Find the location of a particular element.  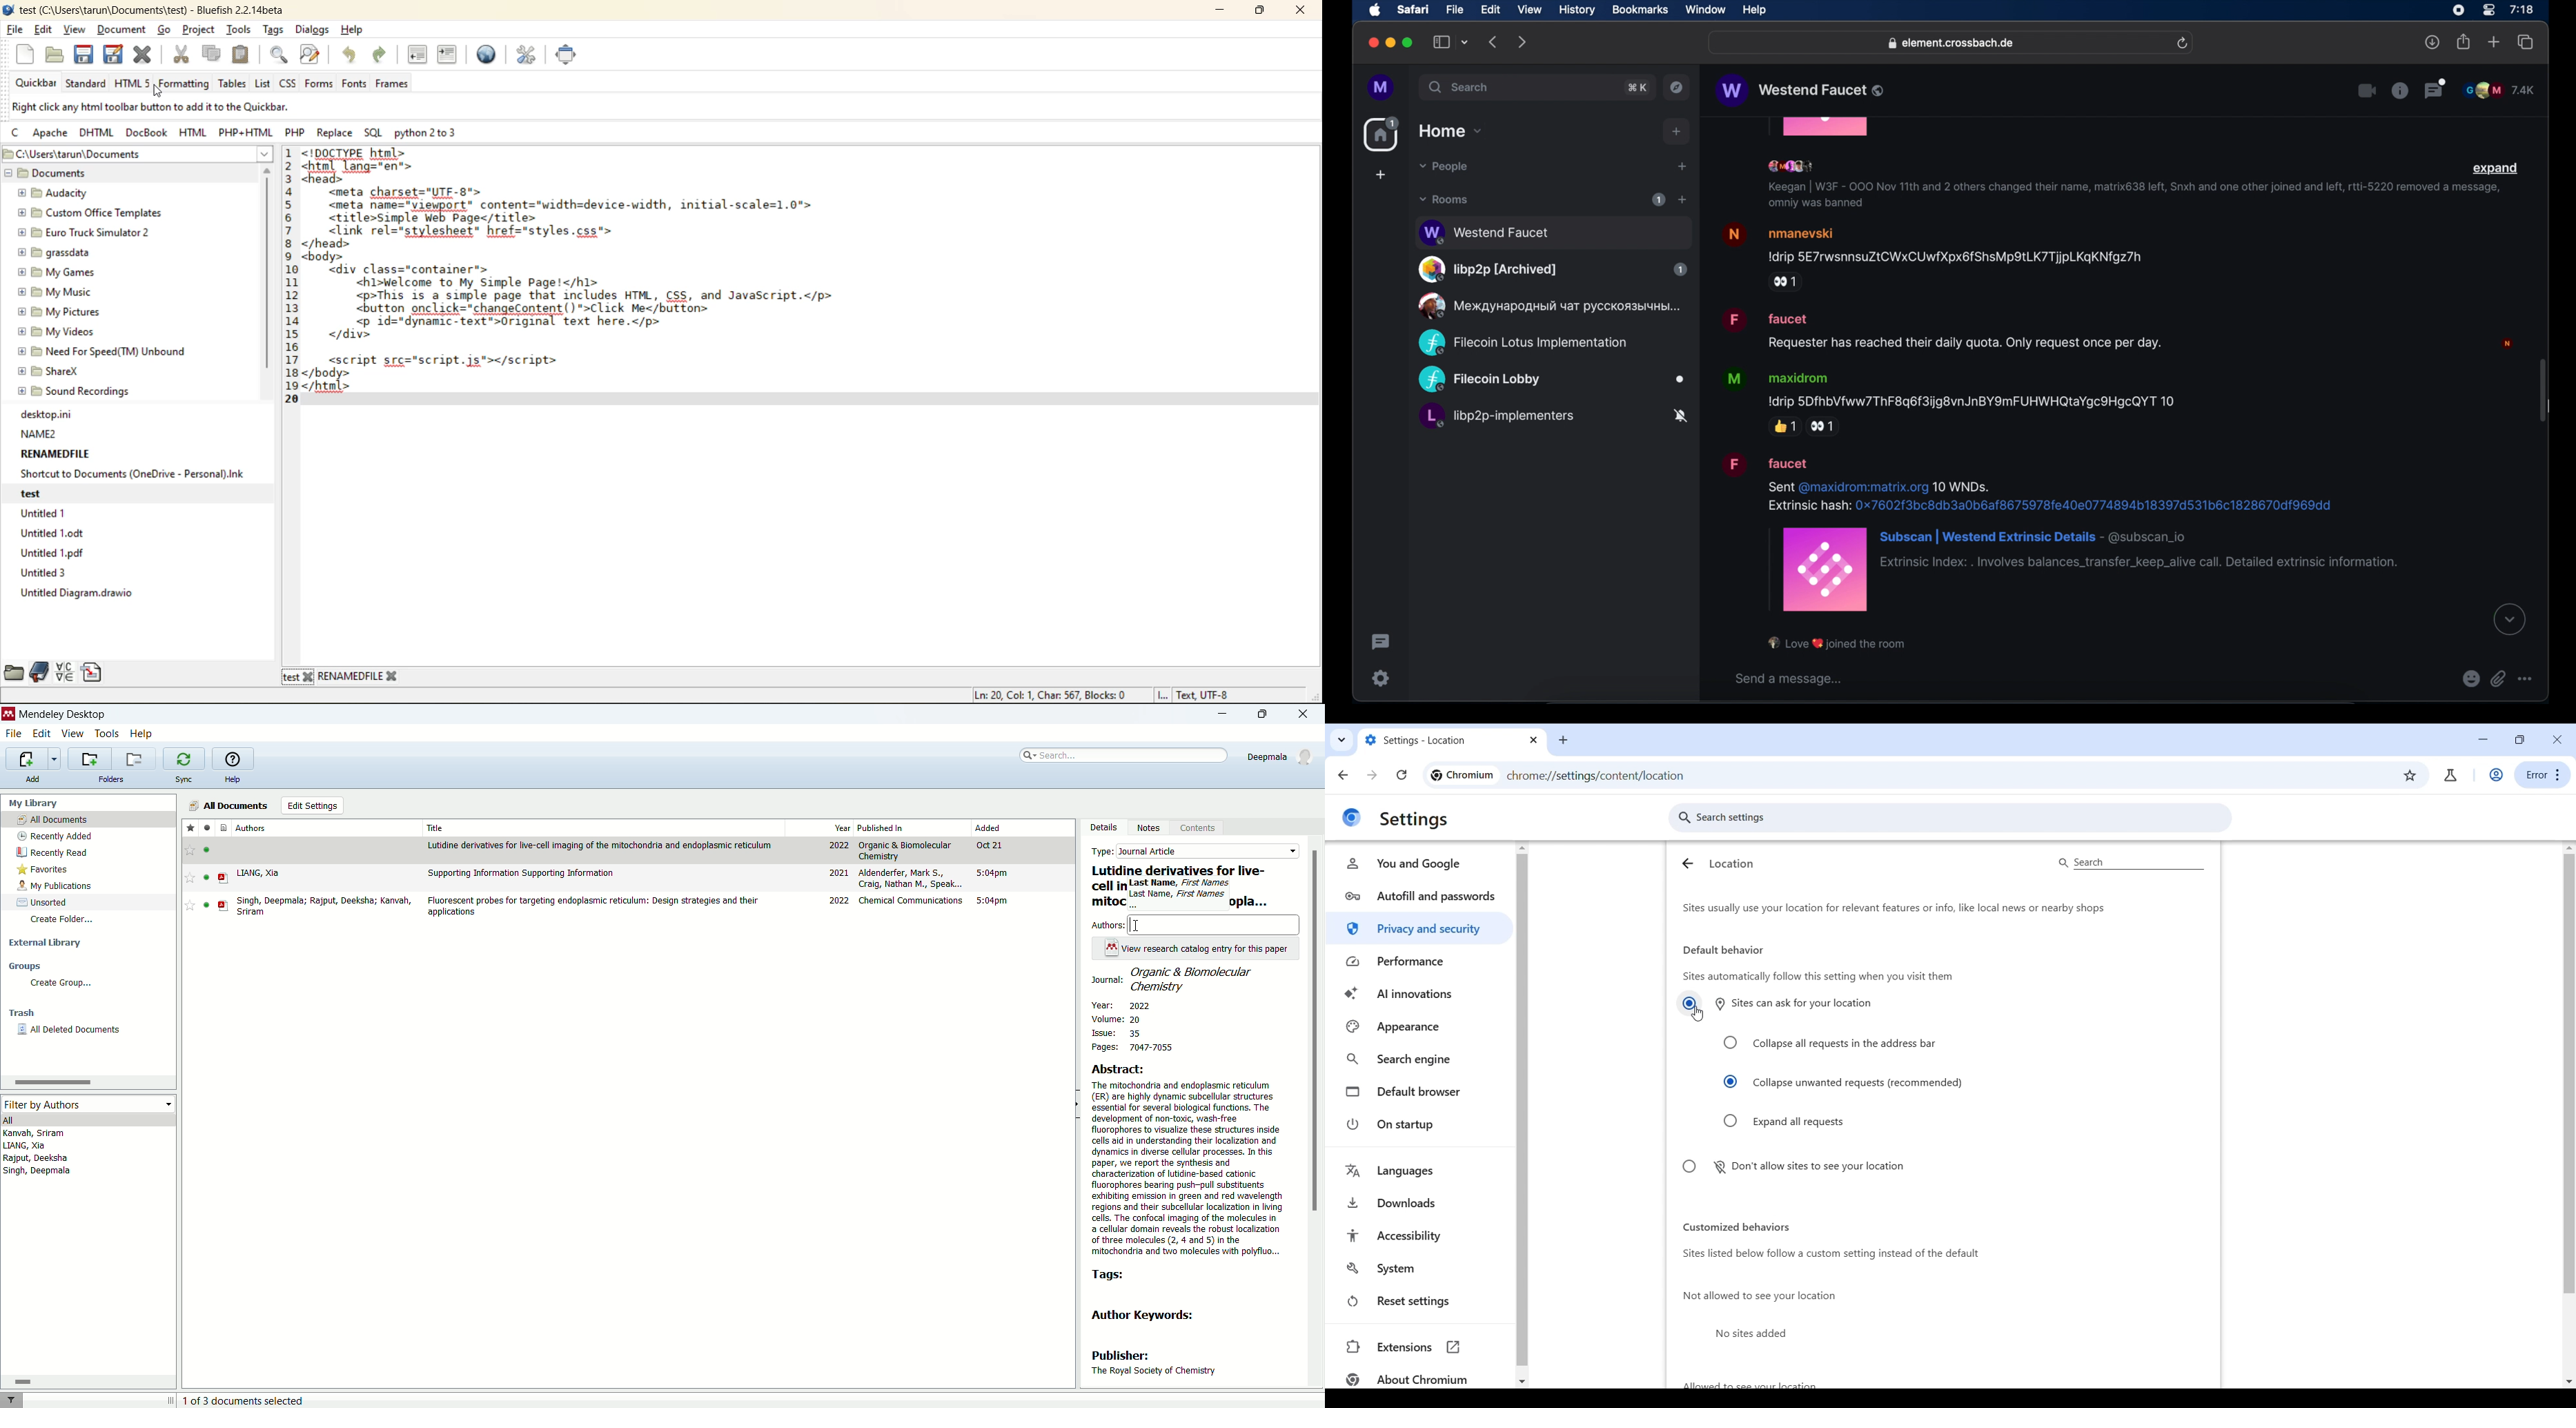

side ye reaction is located at coordinates (1826, 427).